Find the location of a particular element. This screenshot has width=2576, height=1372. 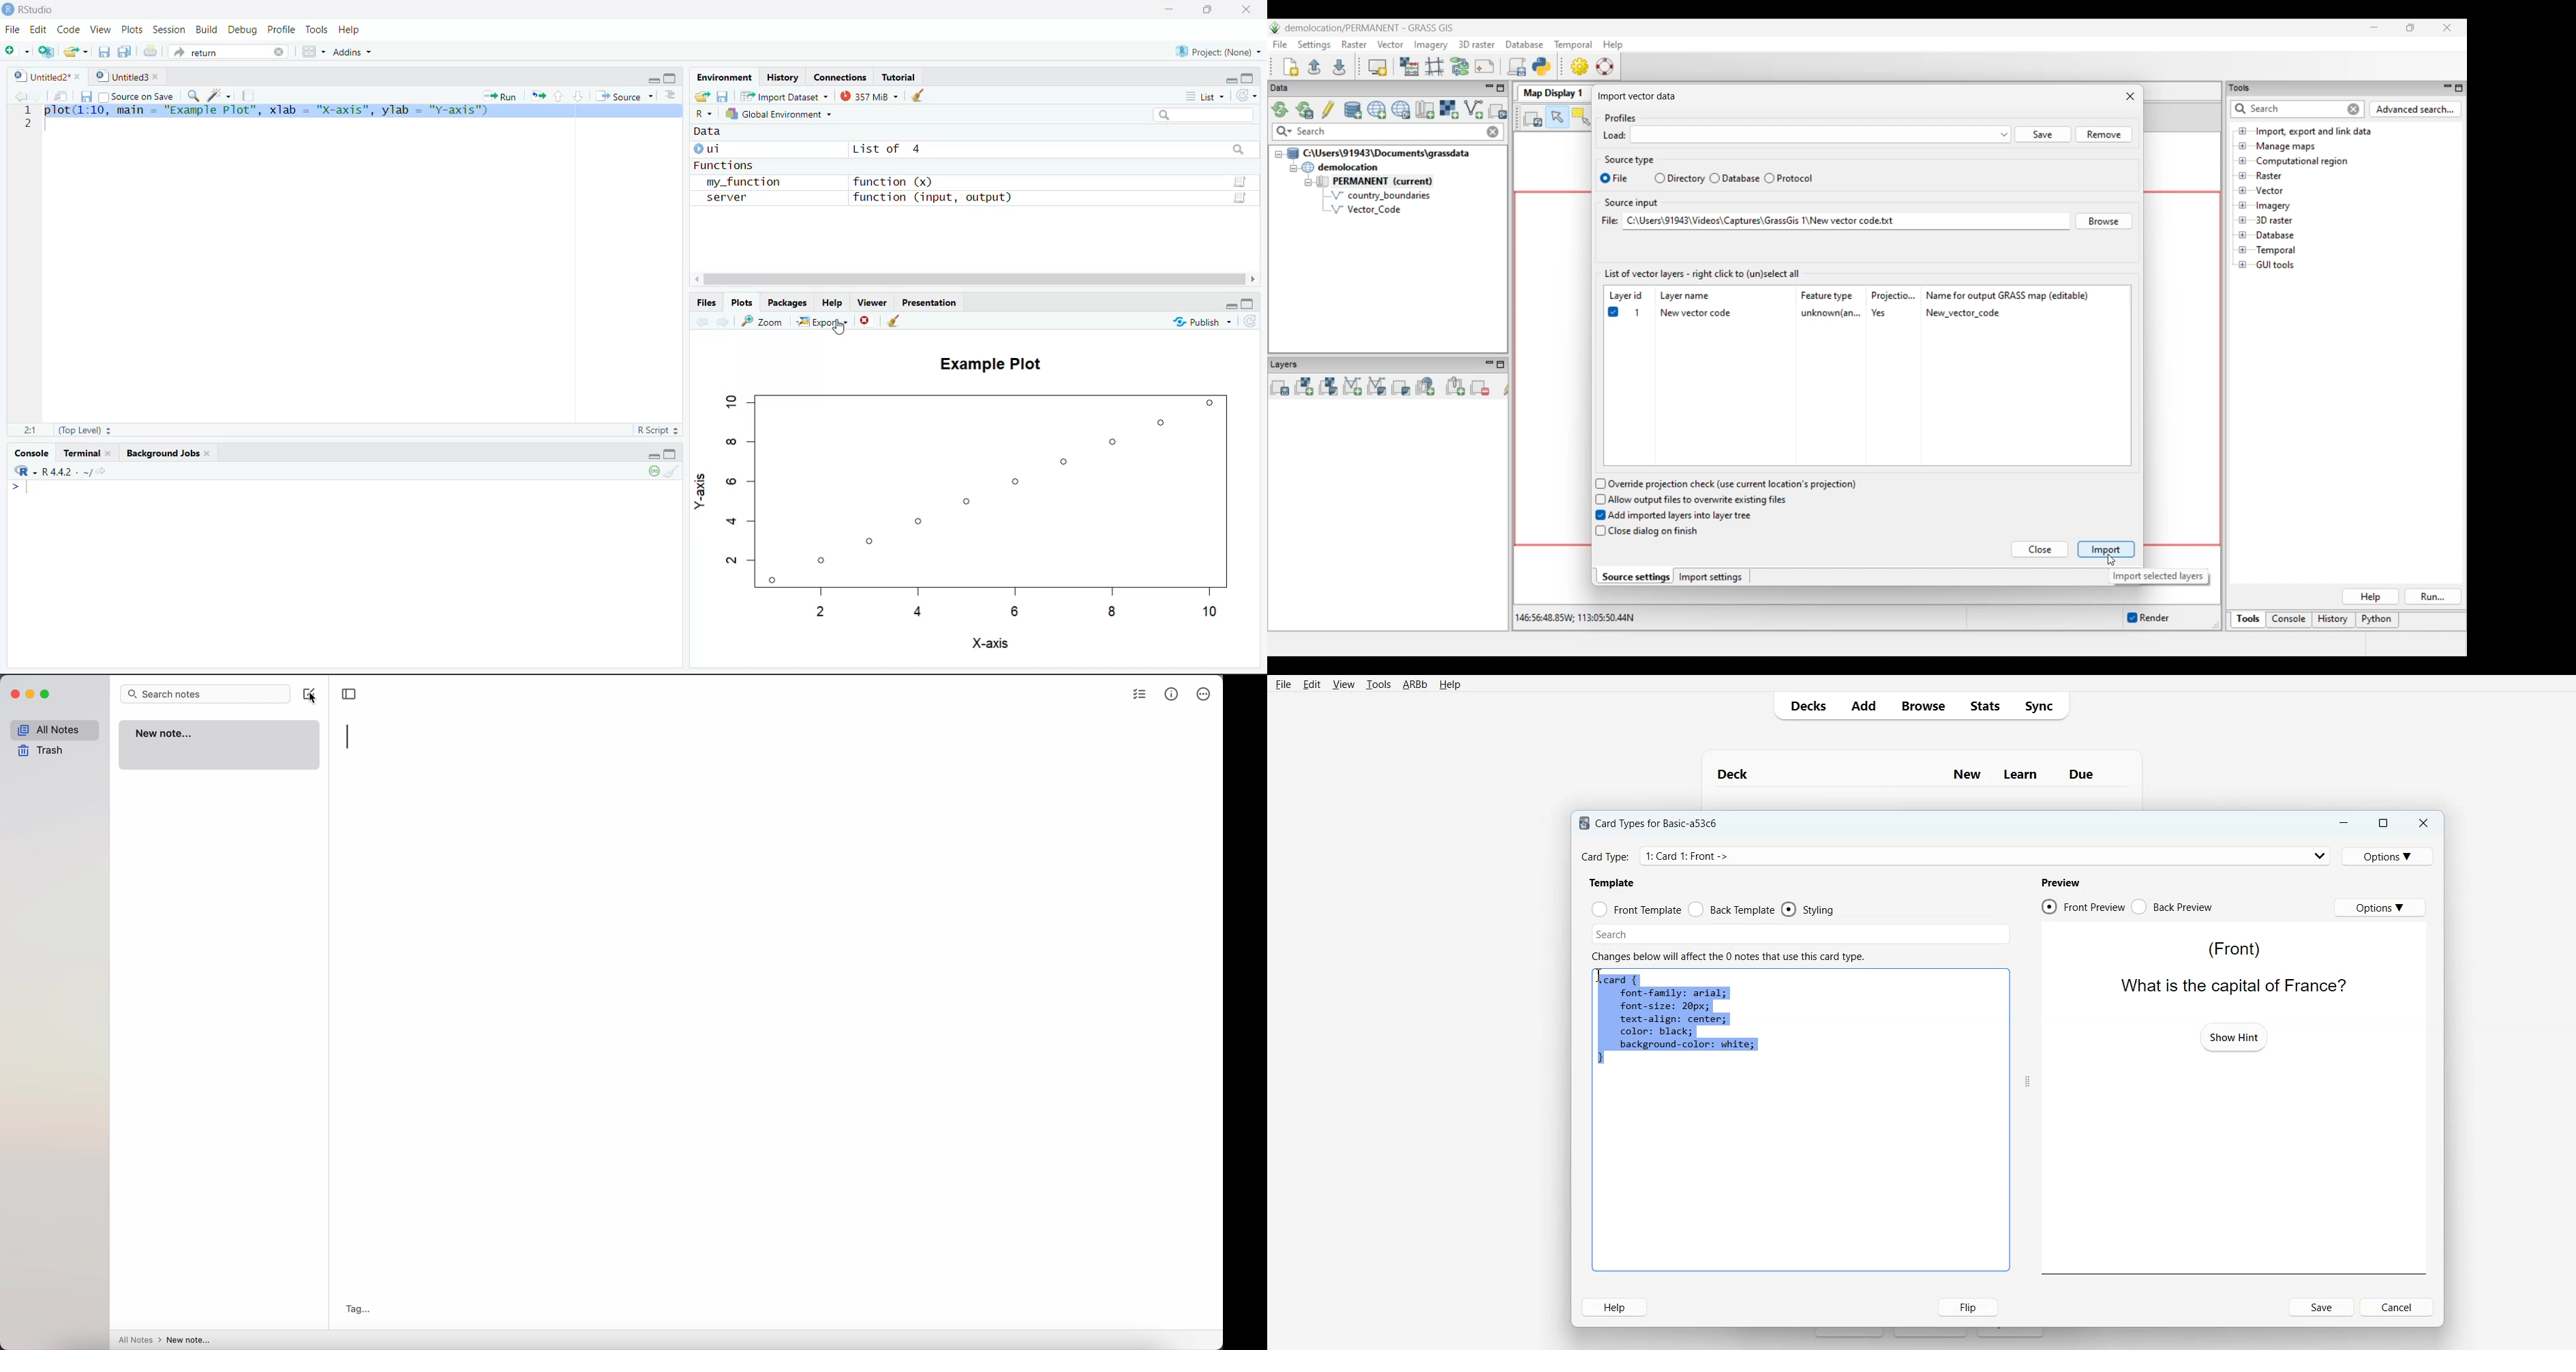

Packages is located at coordinates (790, 302).